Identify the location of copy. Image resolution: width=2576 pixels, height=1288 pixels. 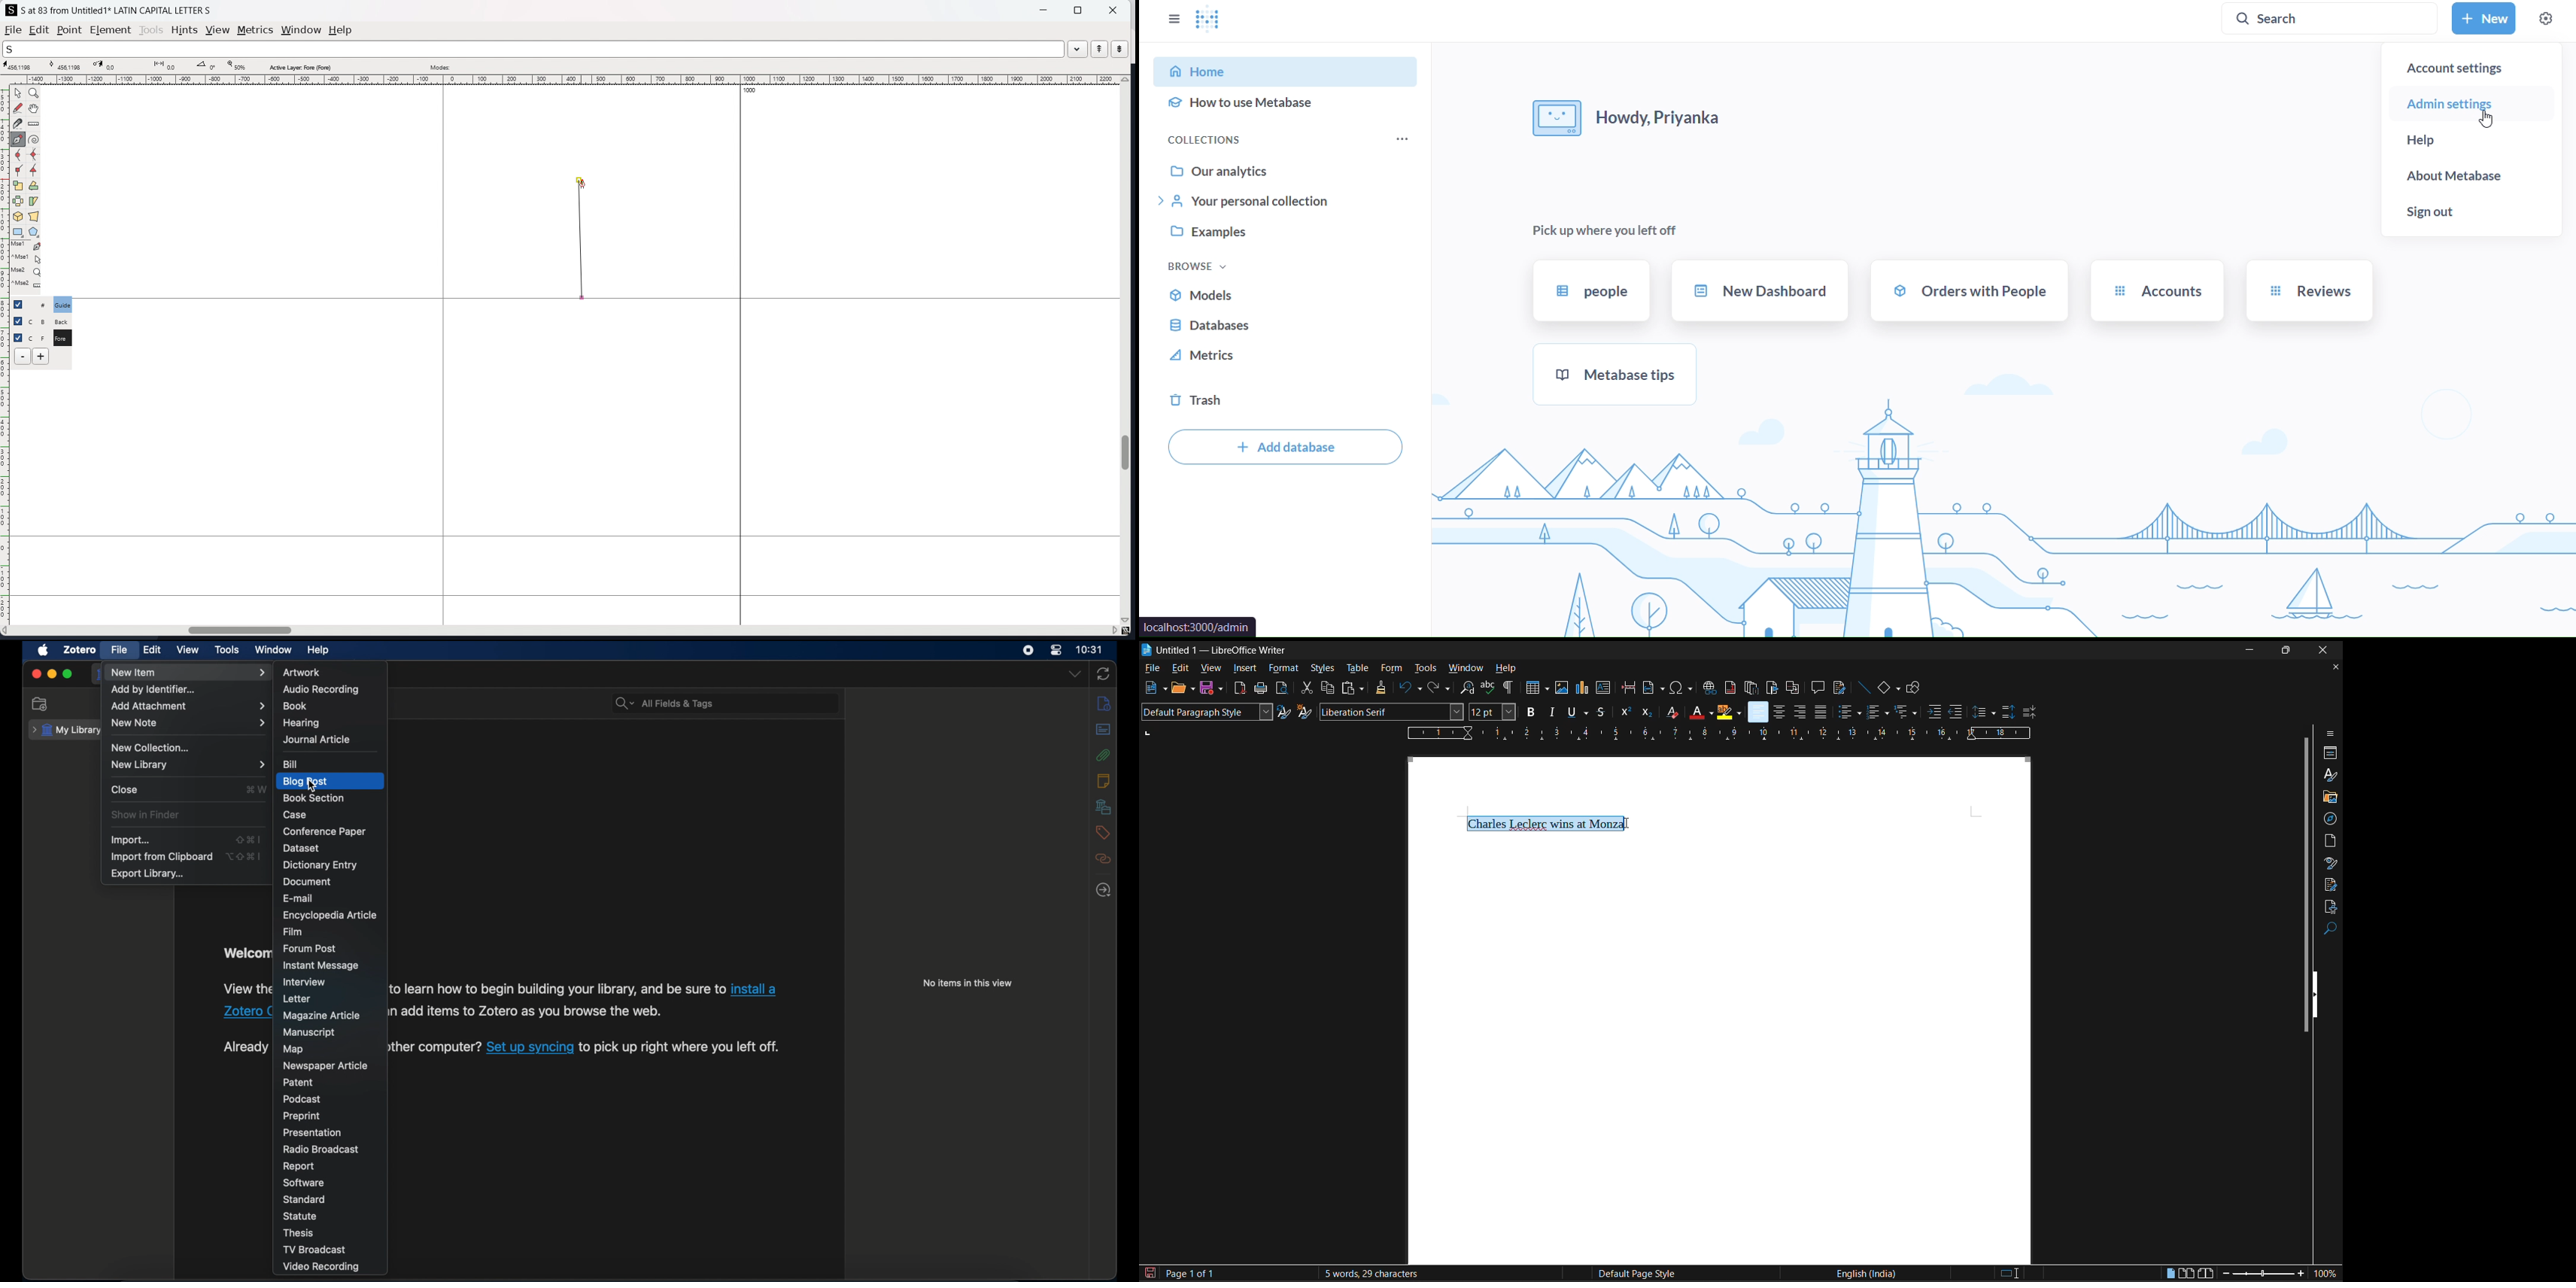
(1327, 687).